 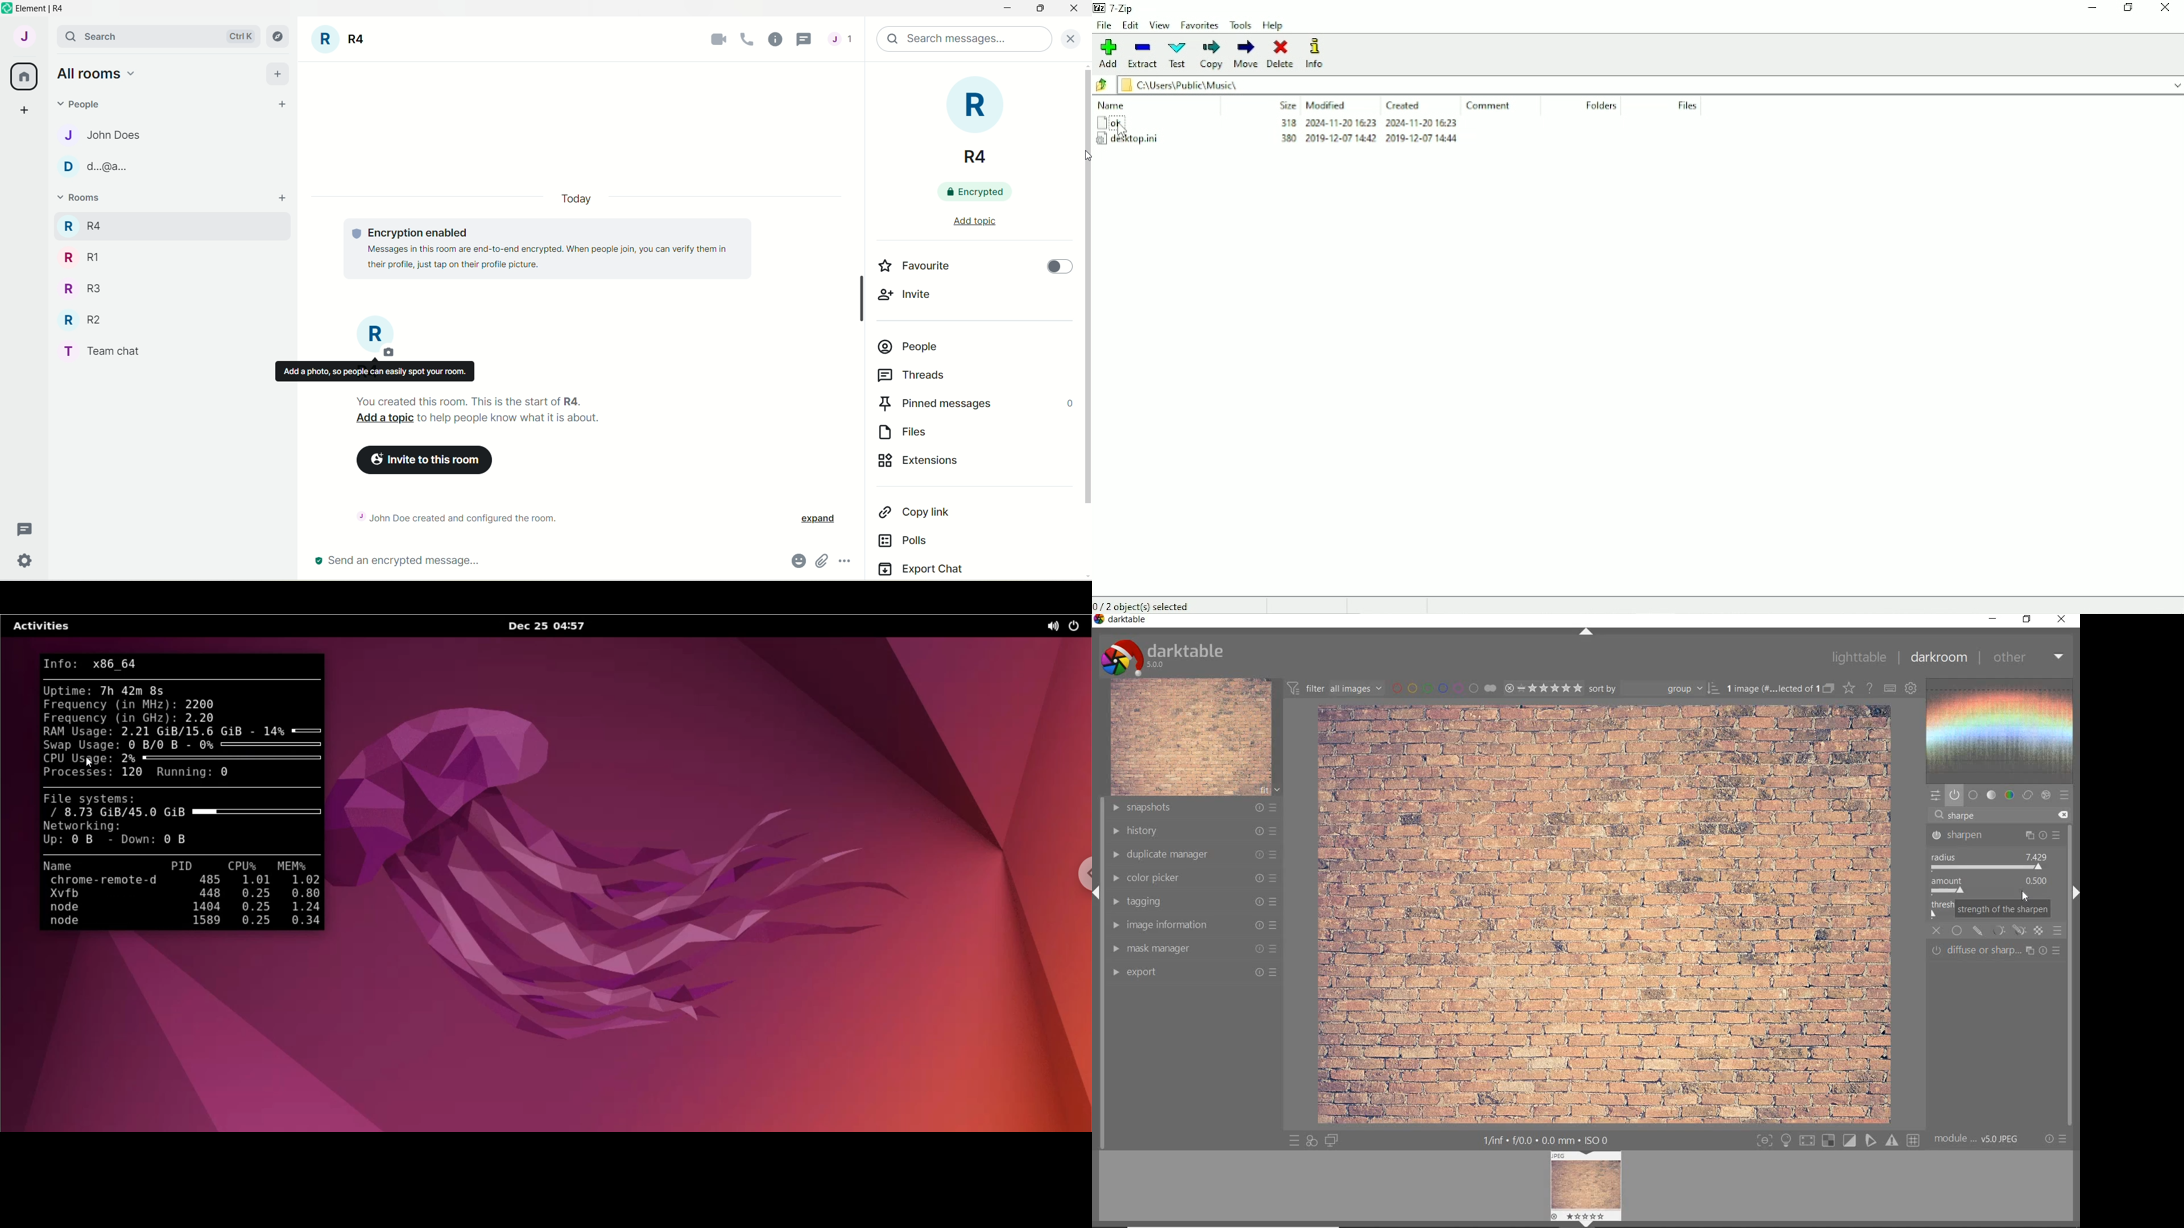 I want to click on voice call, so click(x=750, y=39).